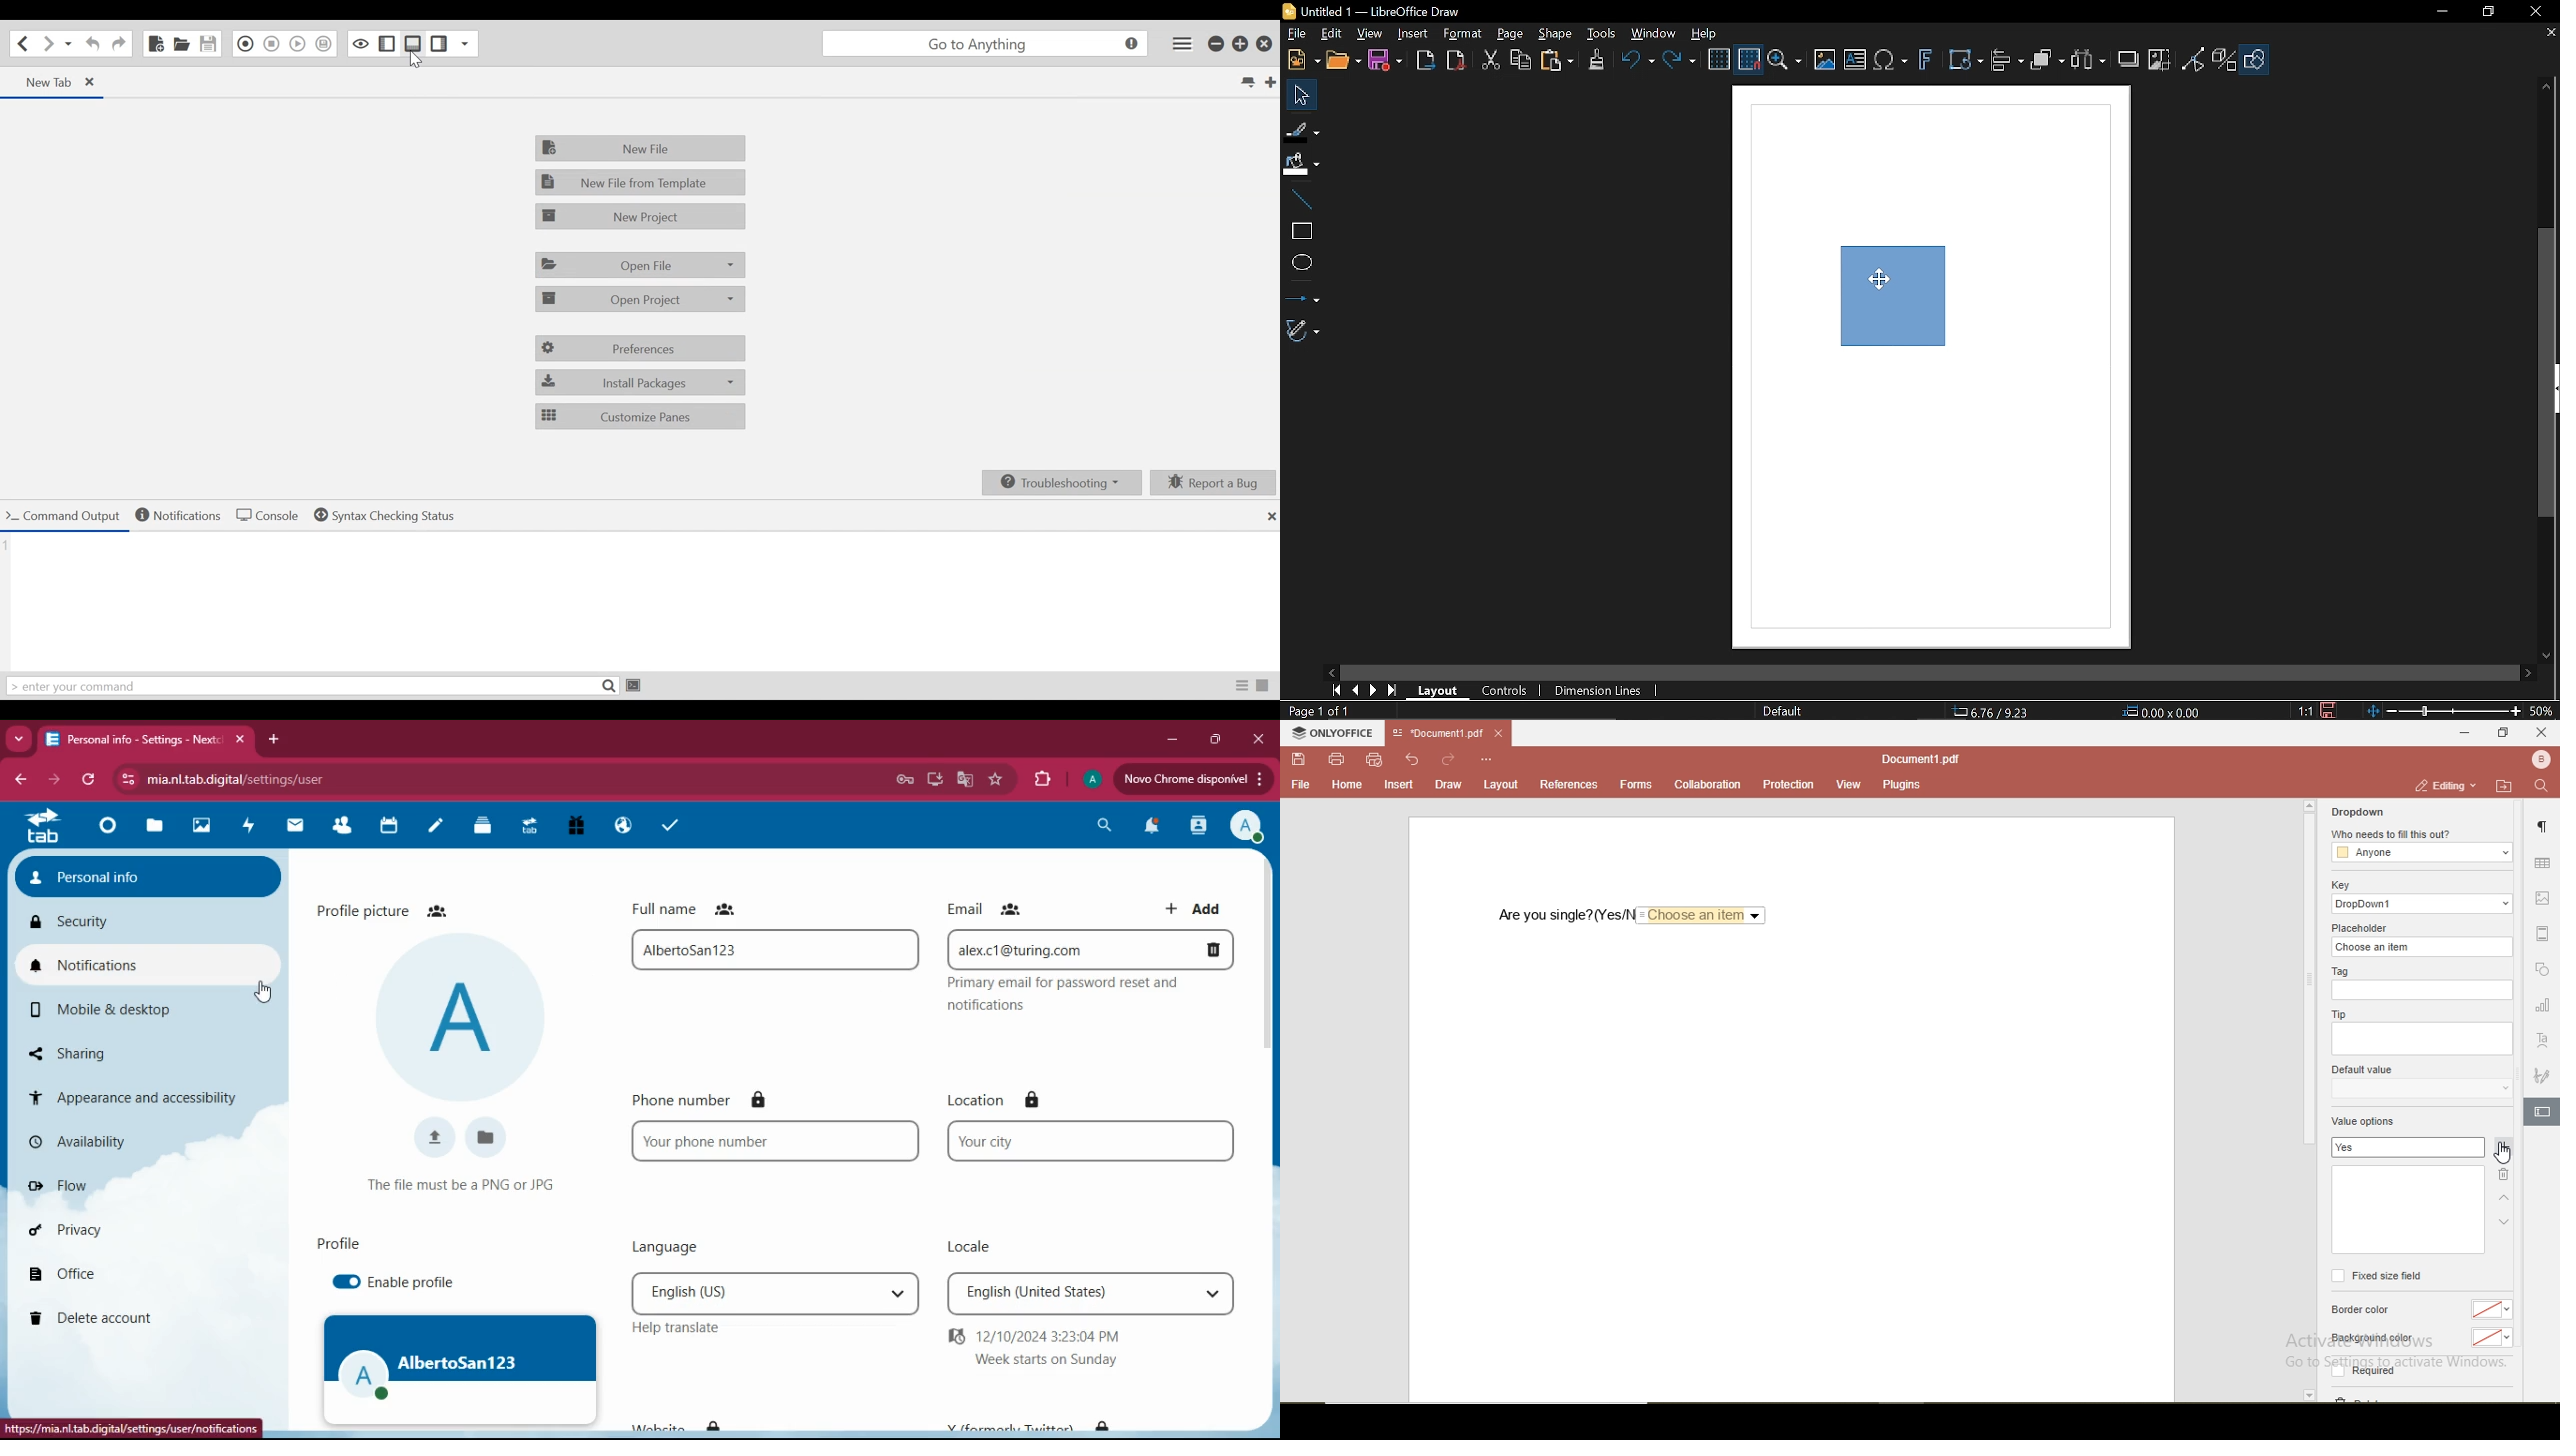 The width and height of the screenshot is (2576, 1456). I want to click on Move left, so click(1332, 672).